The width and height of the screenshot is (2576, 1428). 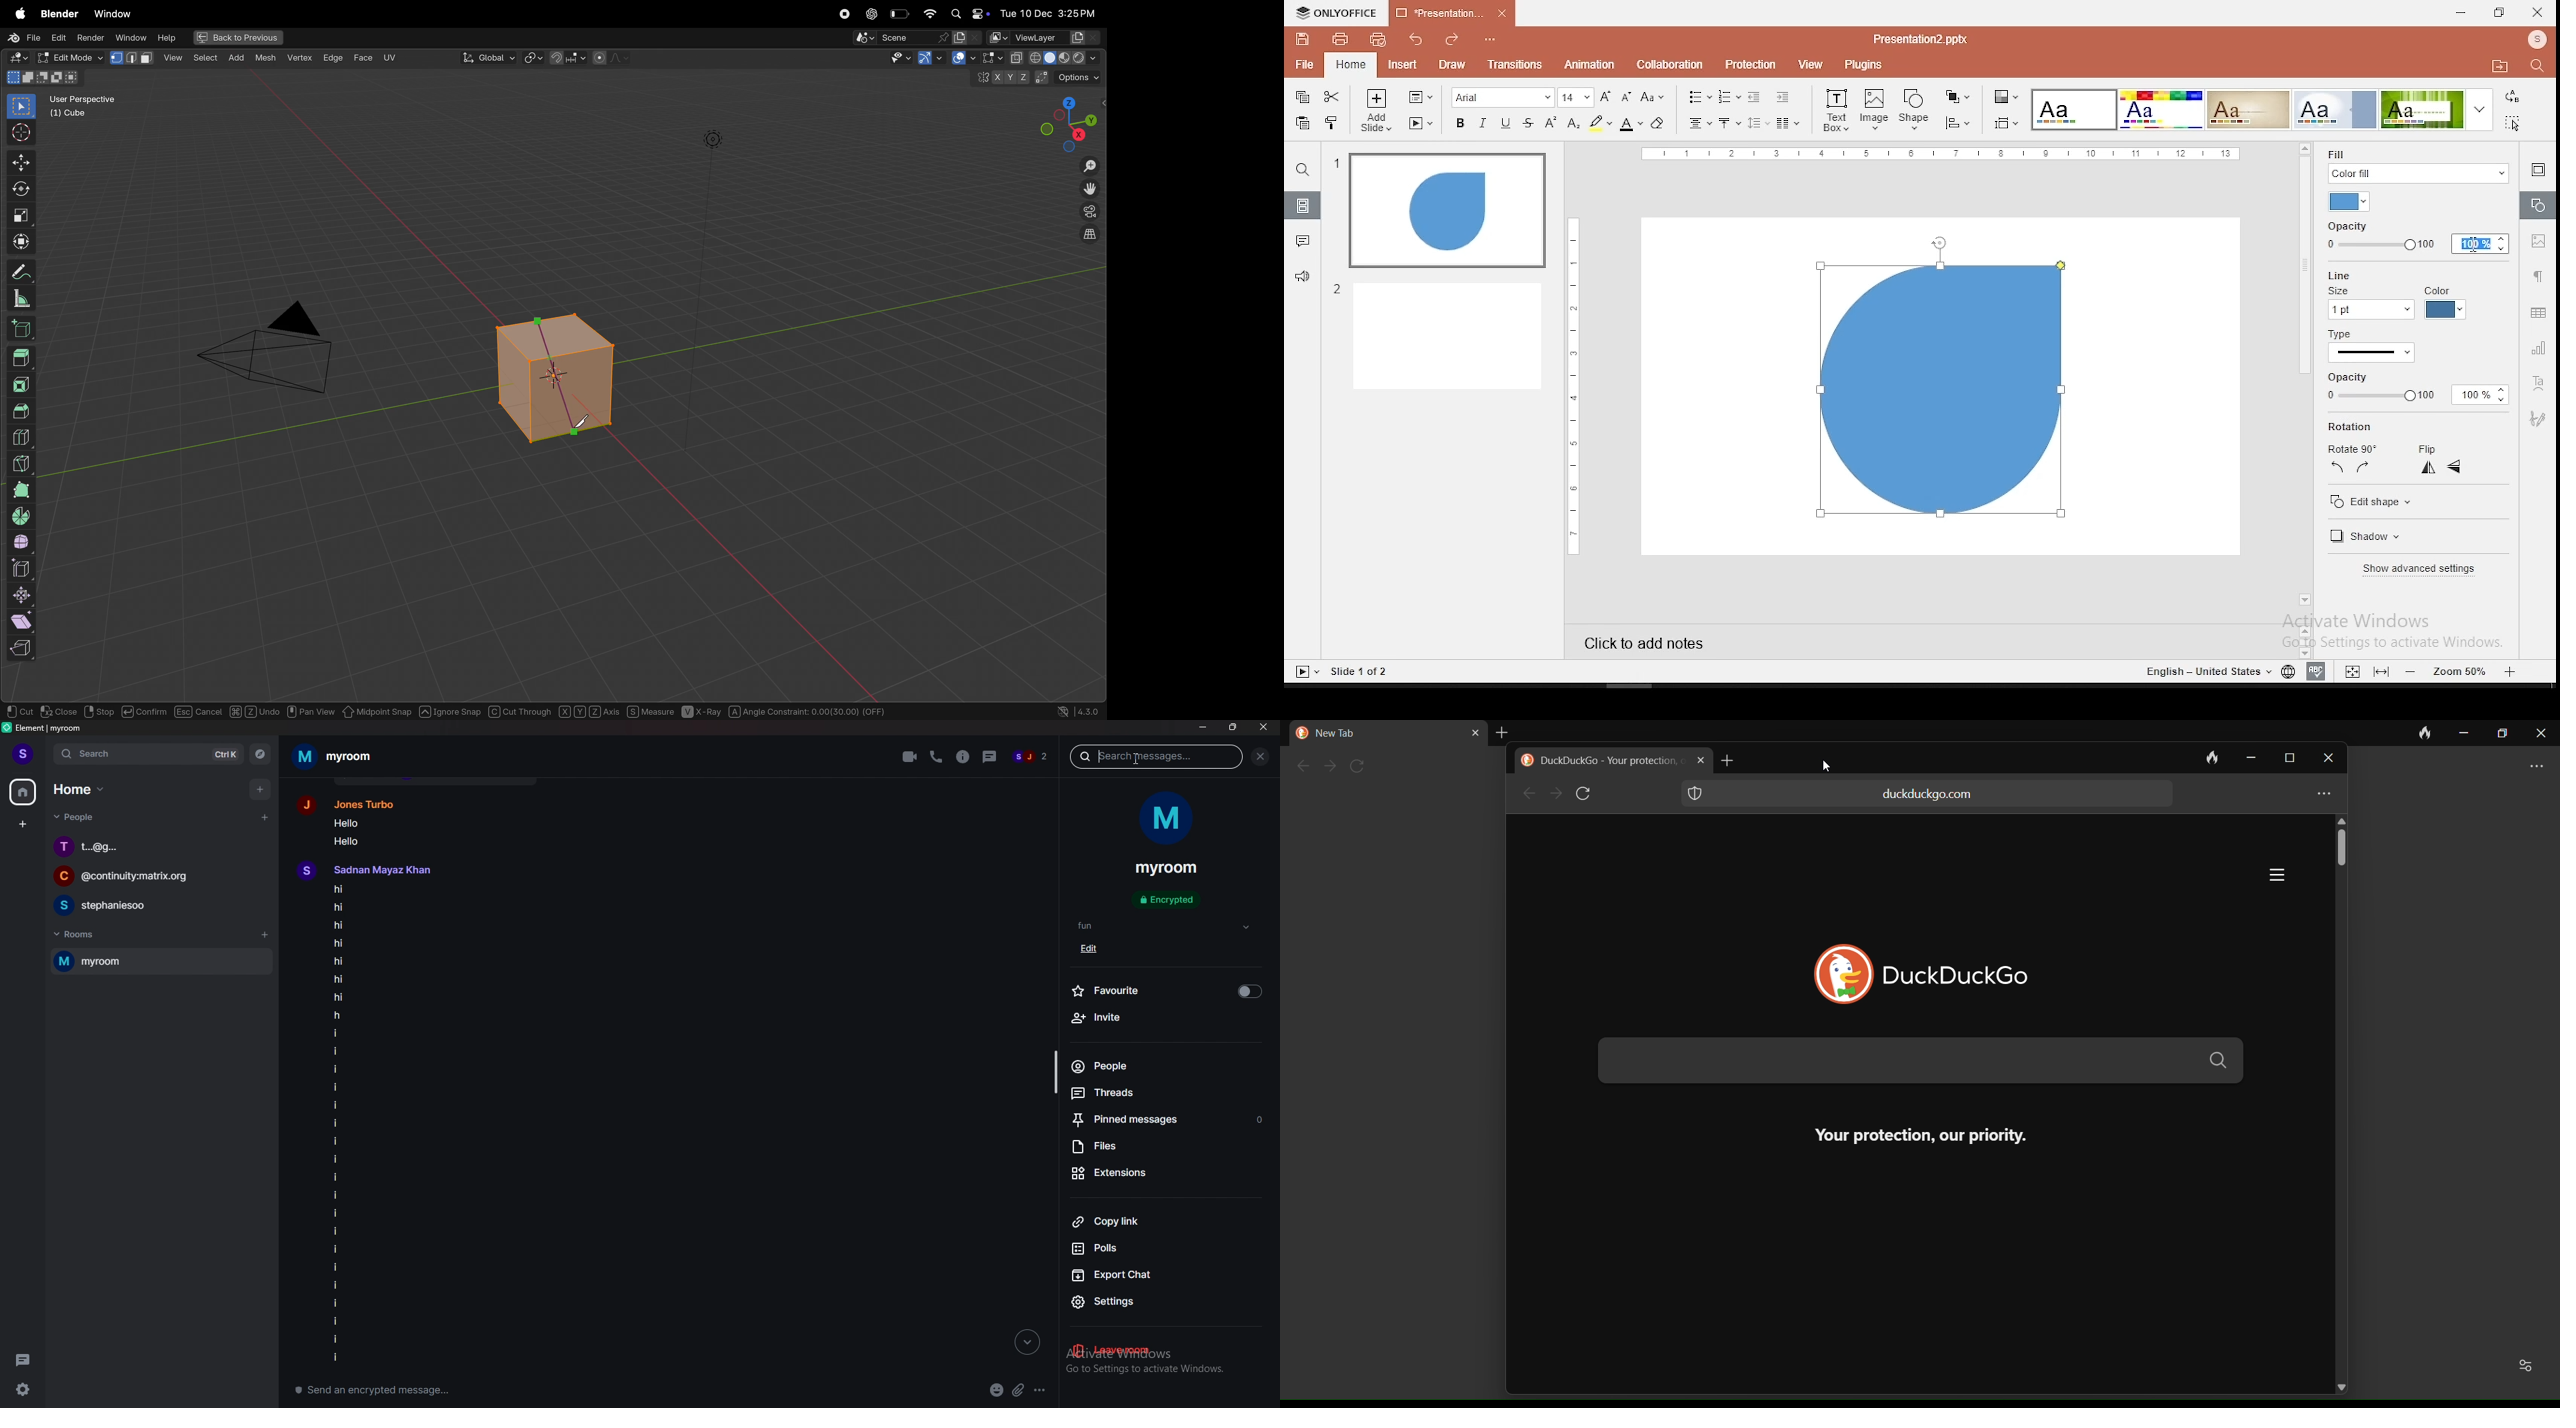 I want to click on paragraph settings, so click(x=2538, y=276).